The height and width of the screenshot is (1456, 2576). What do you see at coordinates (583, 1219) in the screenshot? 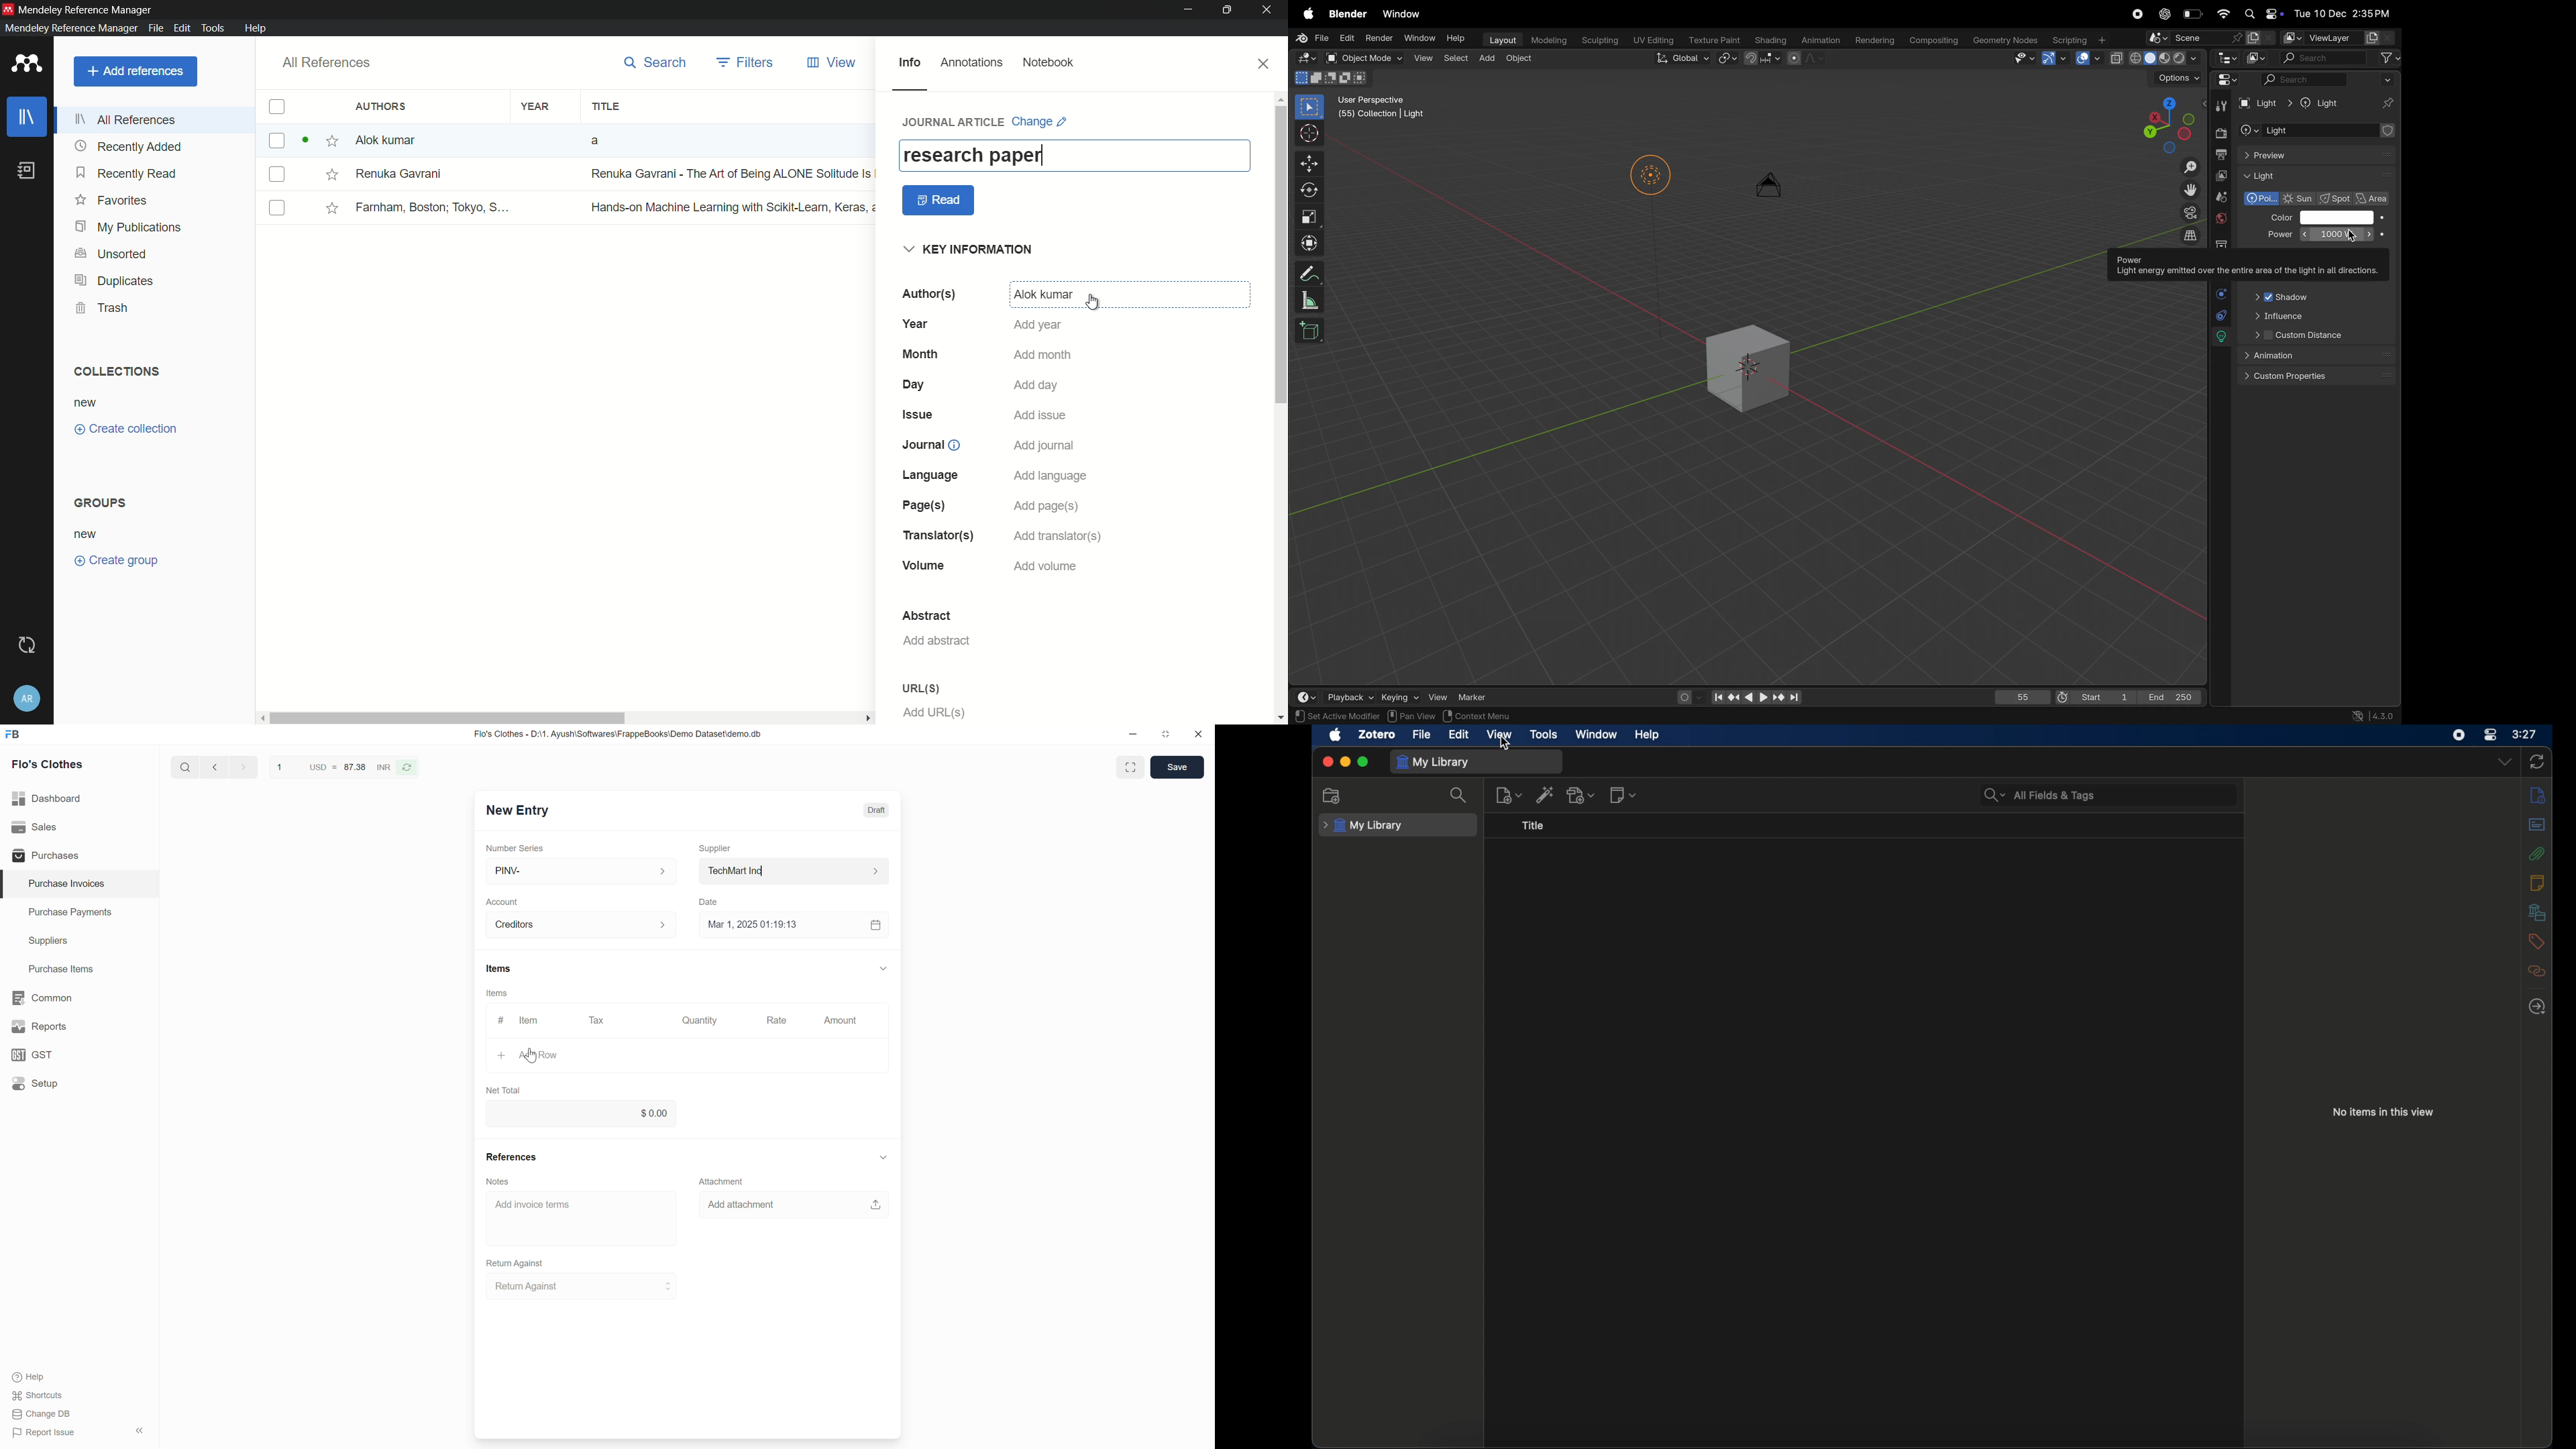
I see `Add invoice terms` at bounding box center [583, 1219].